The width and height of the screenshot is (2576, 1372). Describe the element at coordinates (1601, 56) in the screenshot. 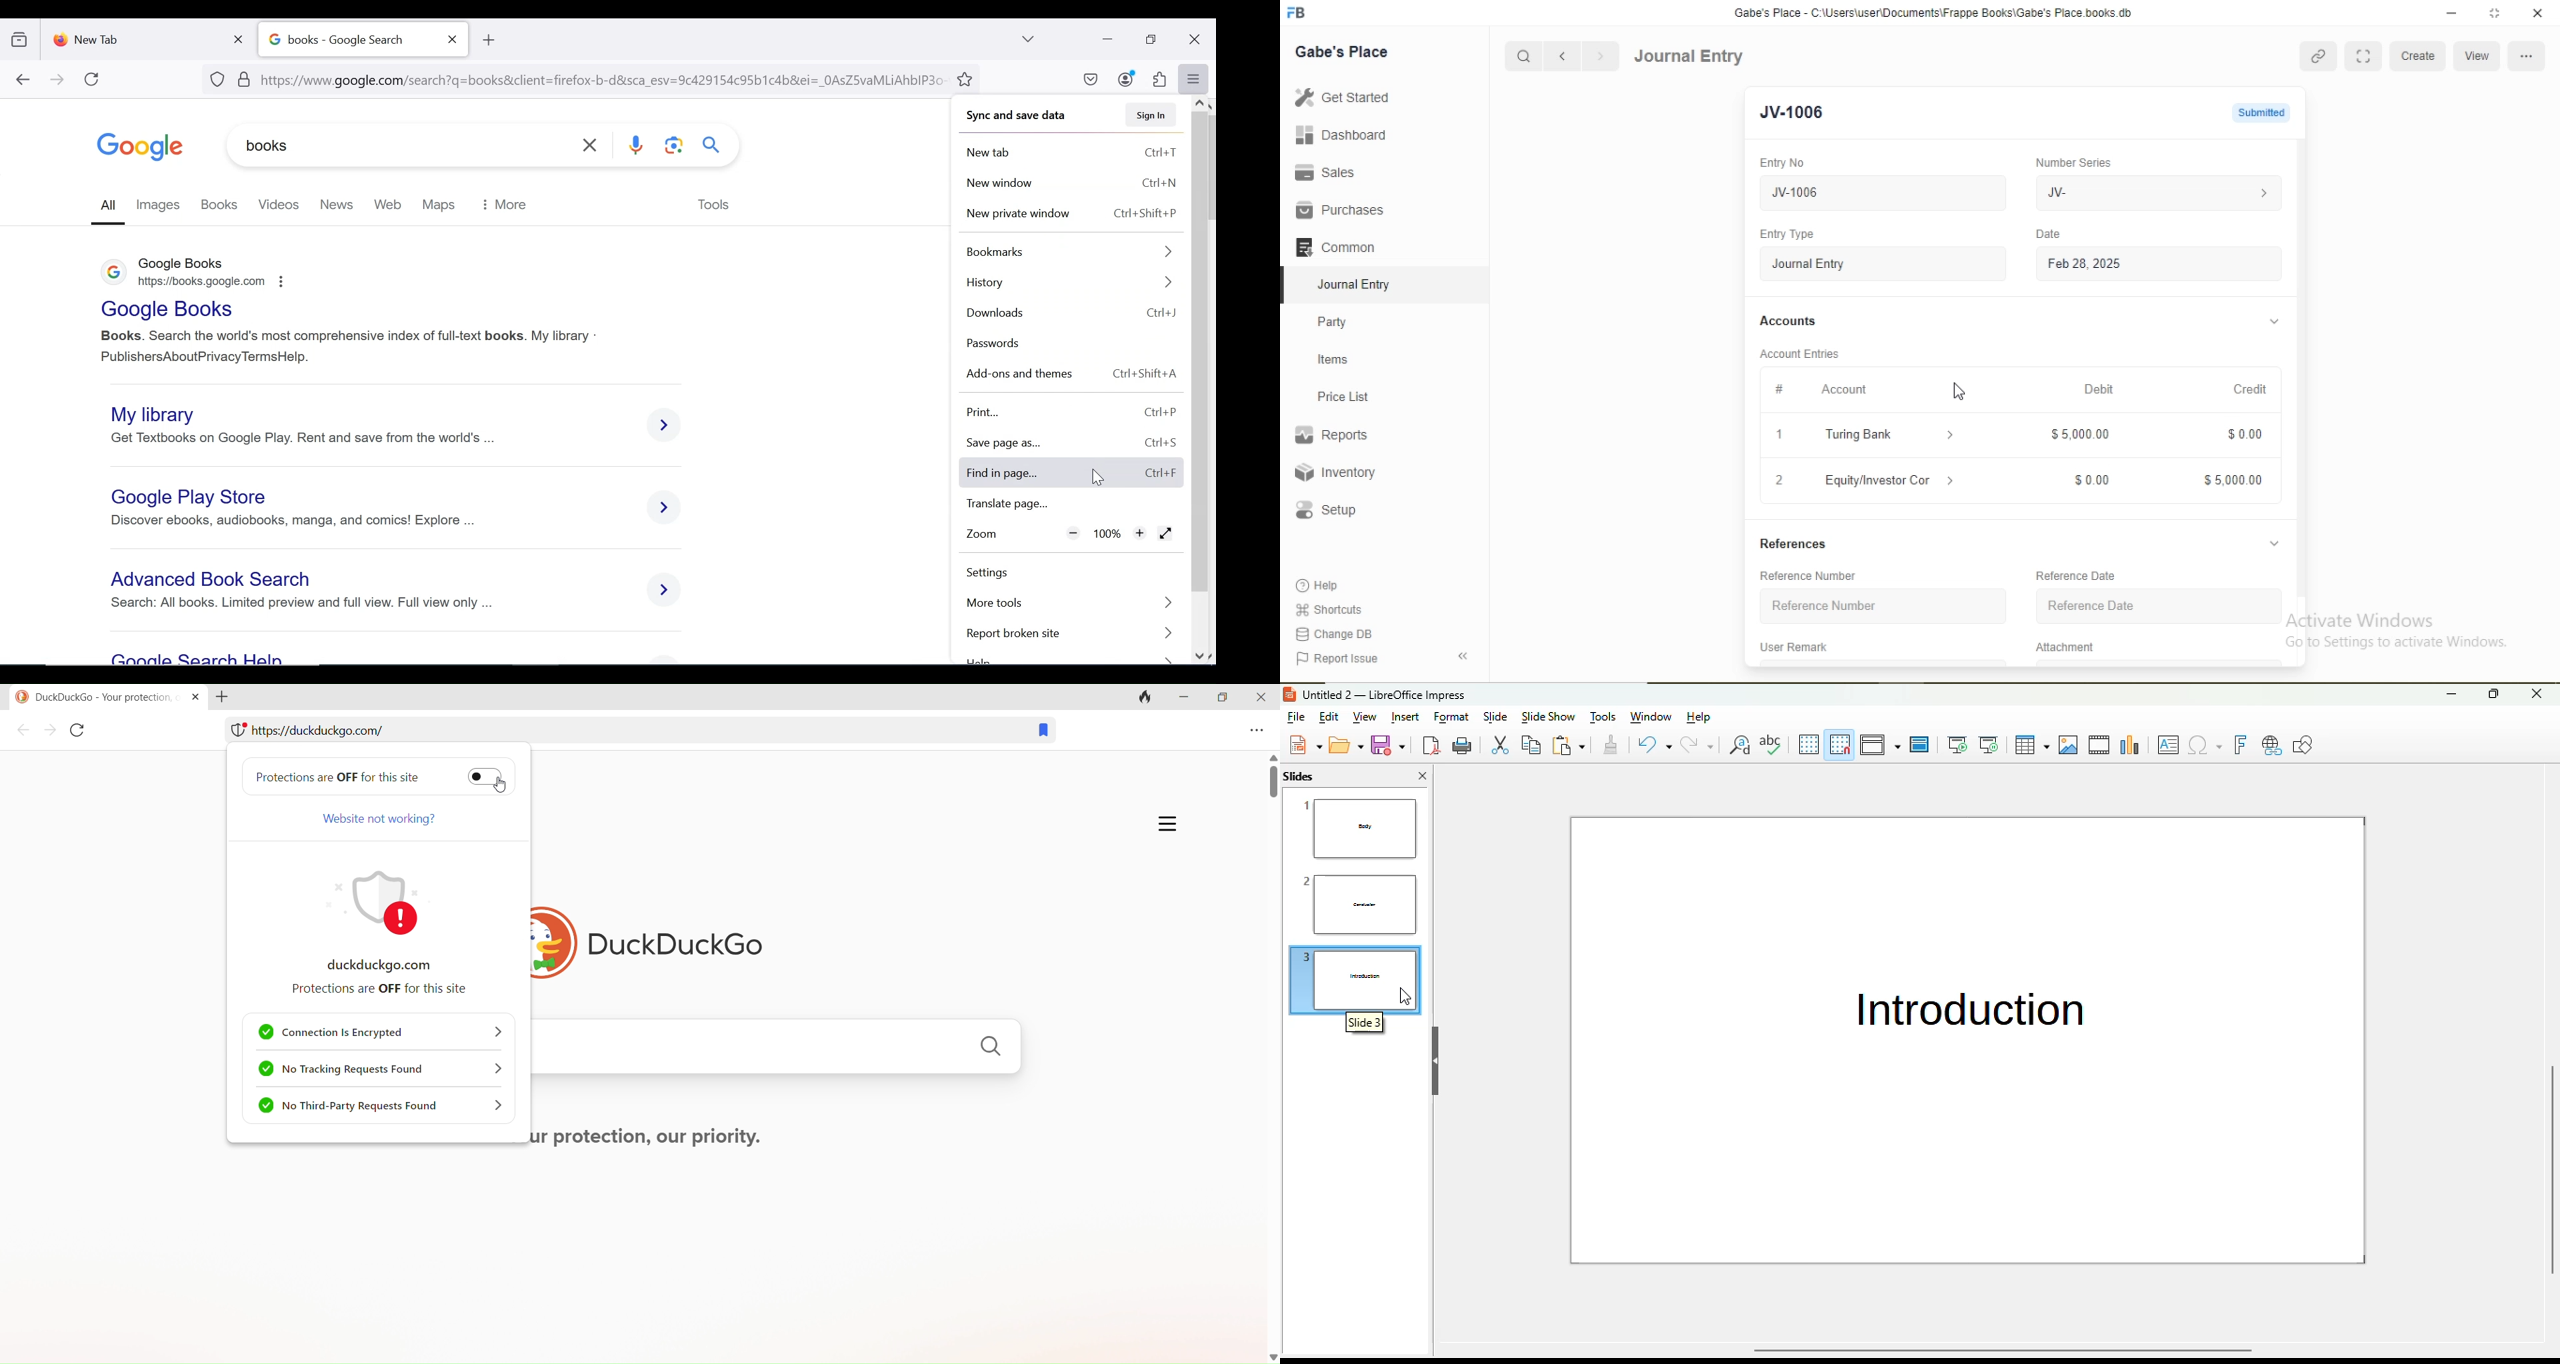

I see `Forward` at that location.